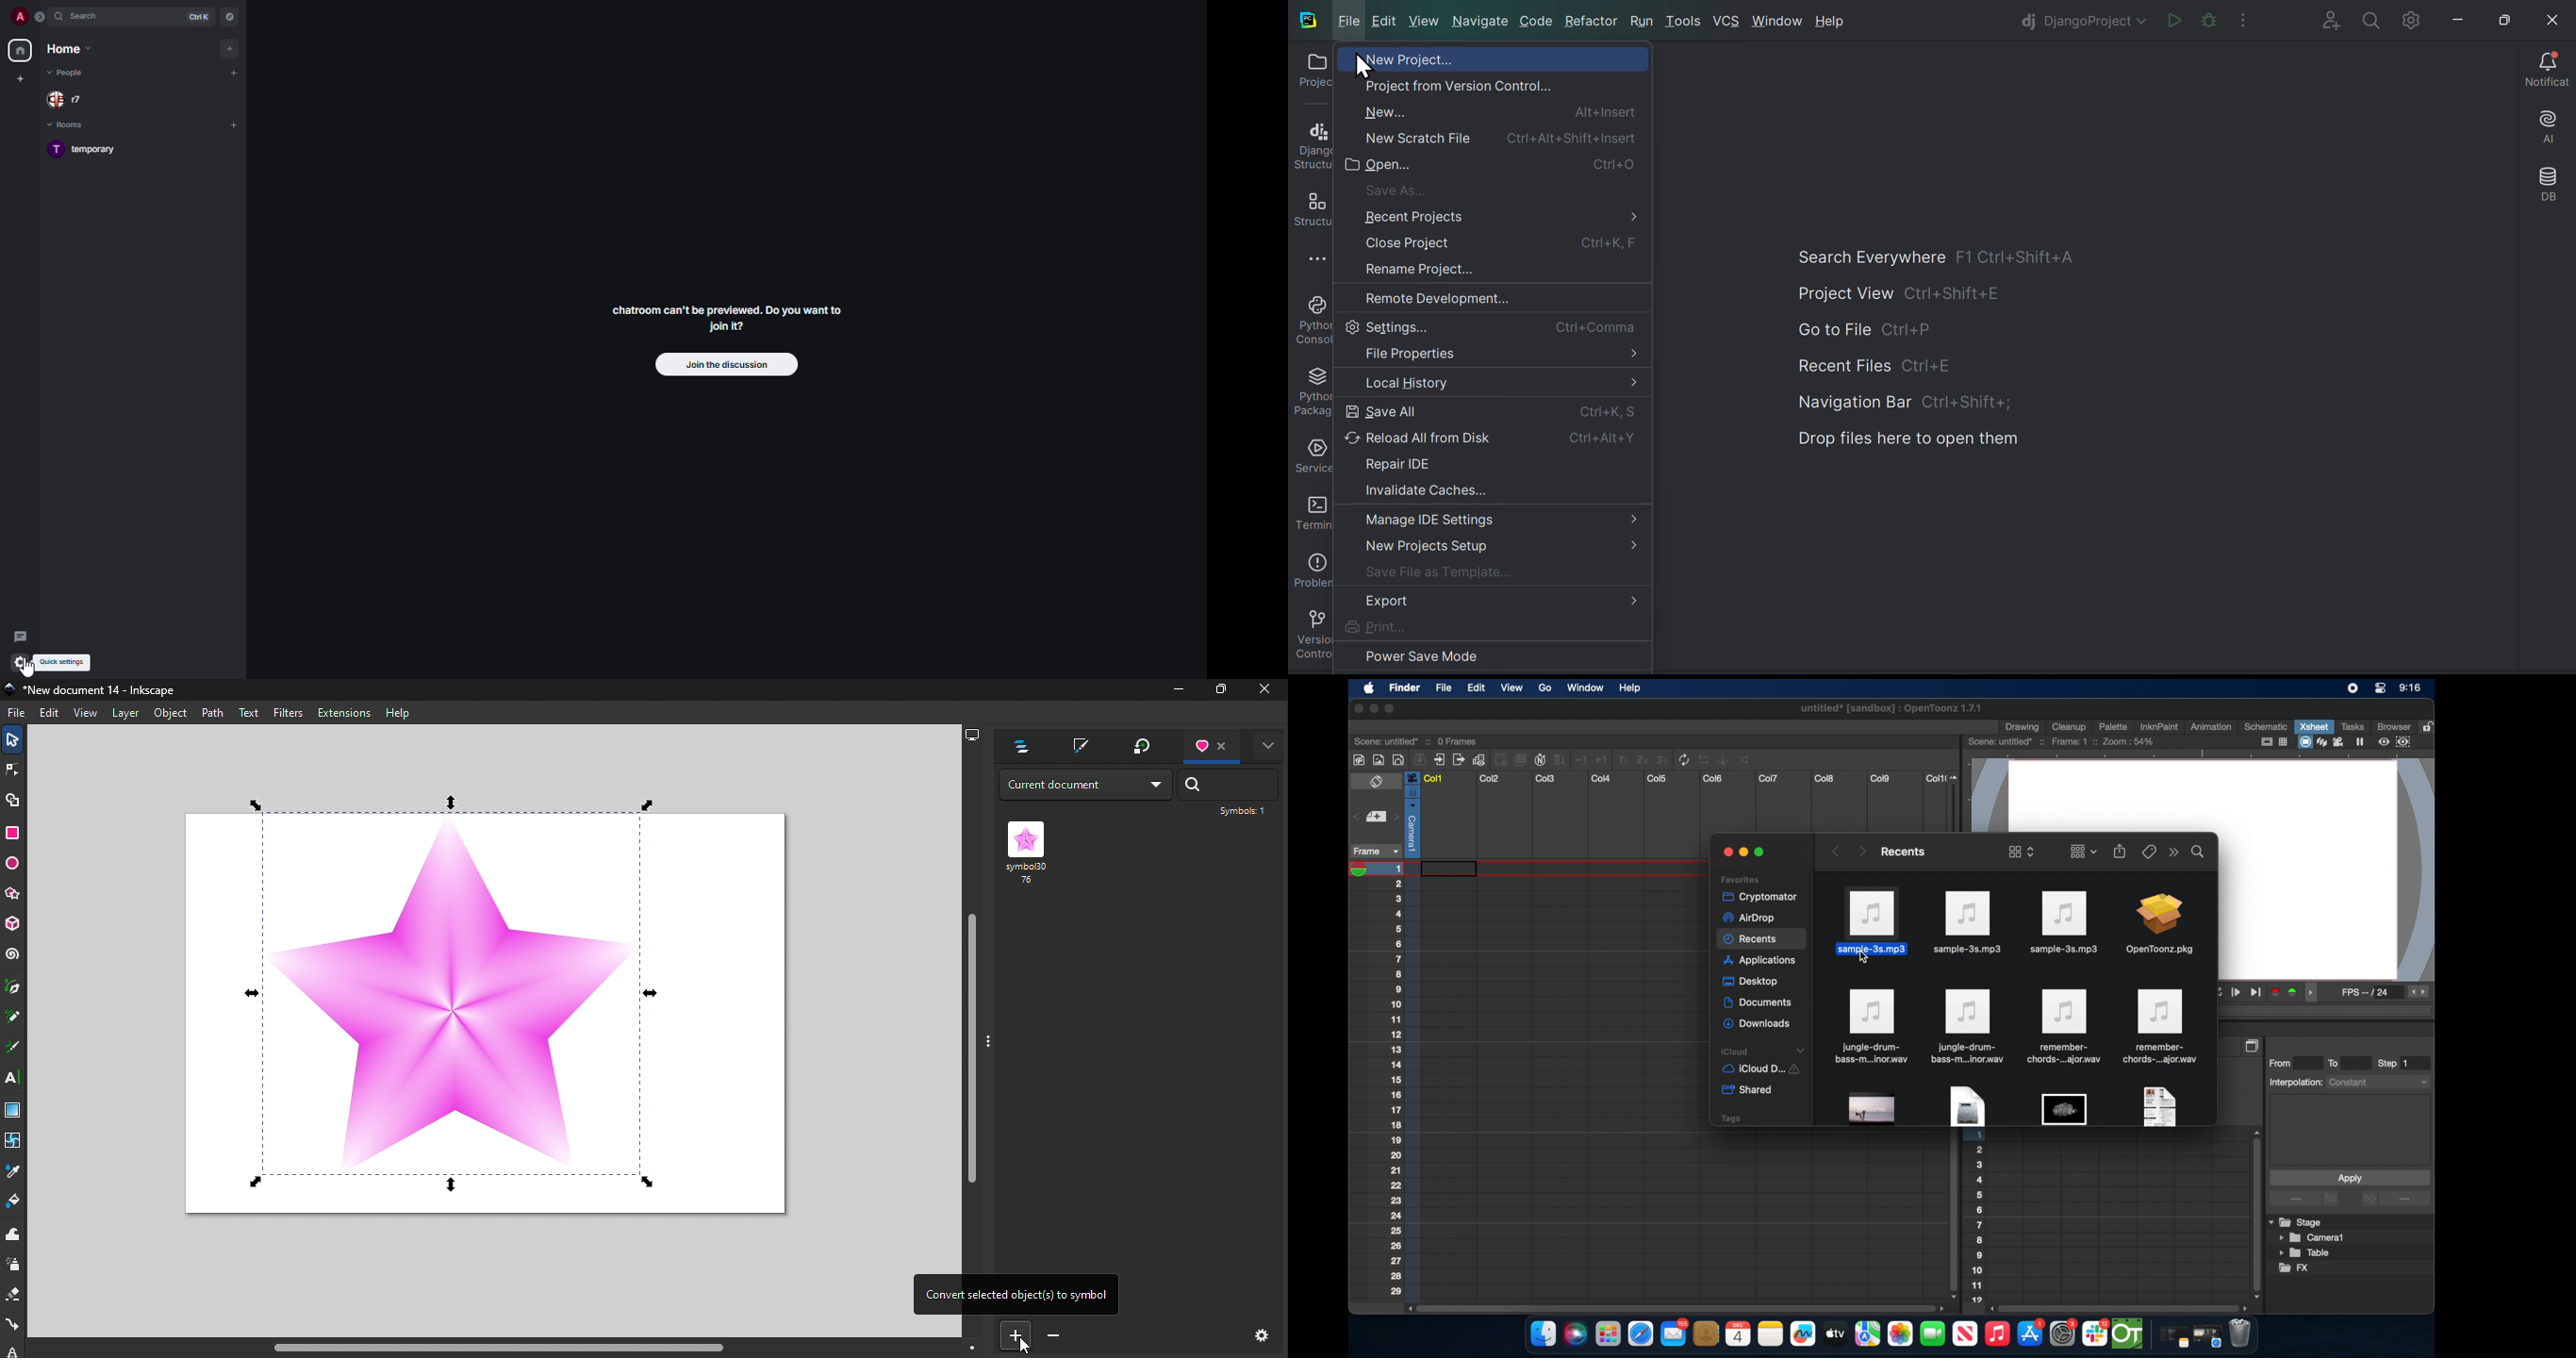 The height and width of the screenshot is (1372, 2576). Describe the element at coordinates (63, 661) in the screenshot. I see `quick settings` at that location.